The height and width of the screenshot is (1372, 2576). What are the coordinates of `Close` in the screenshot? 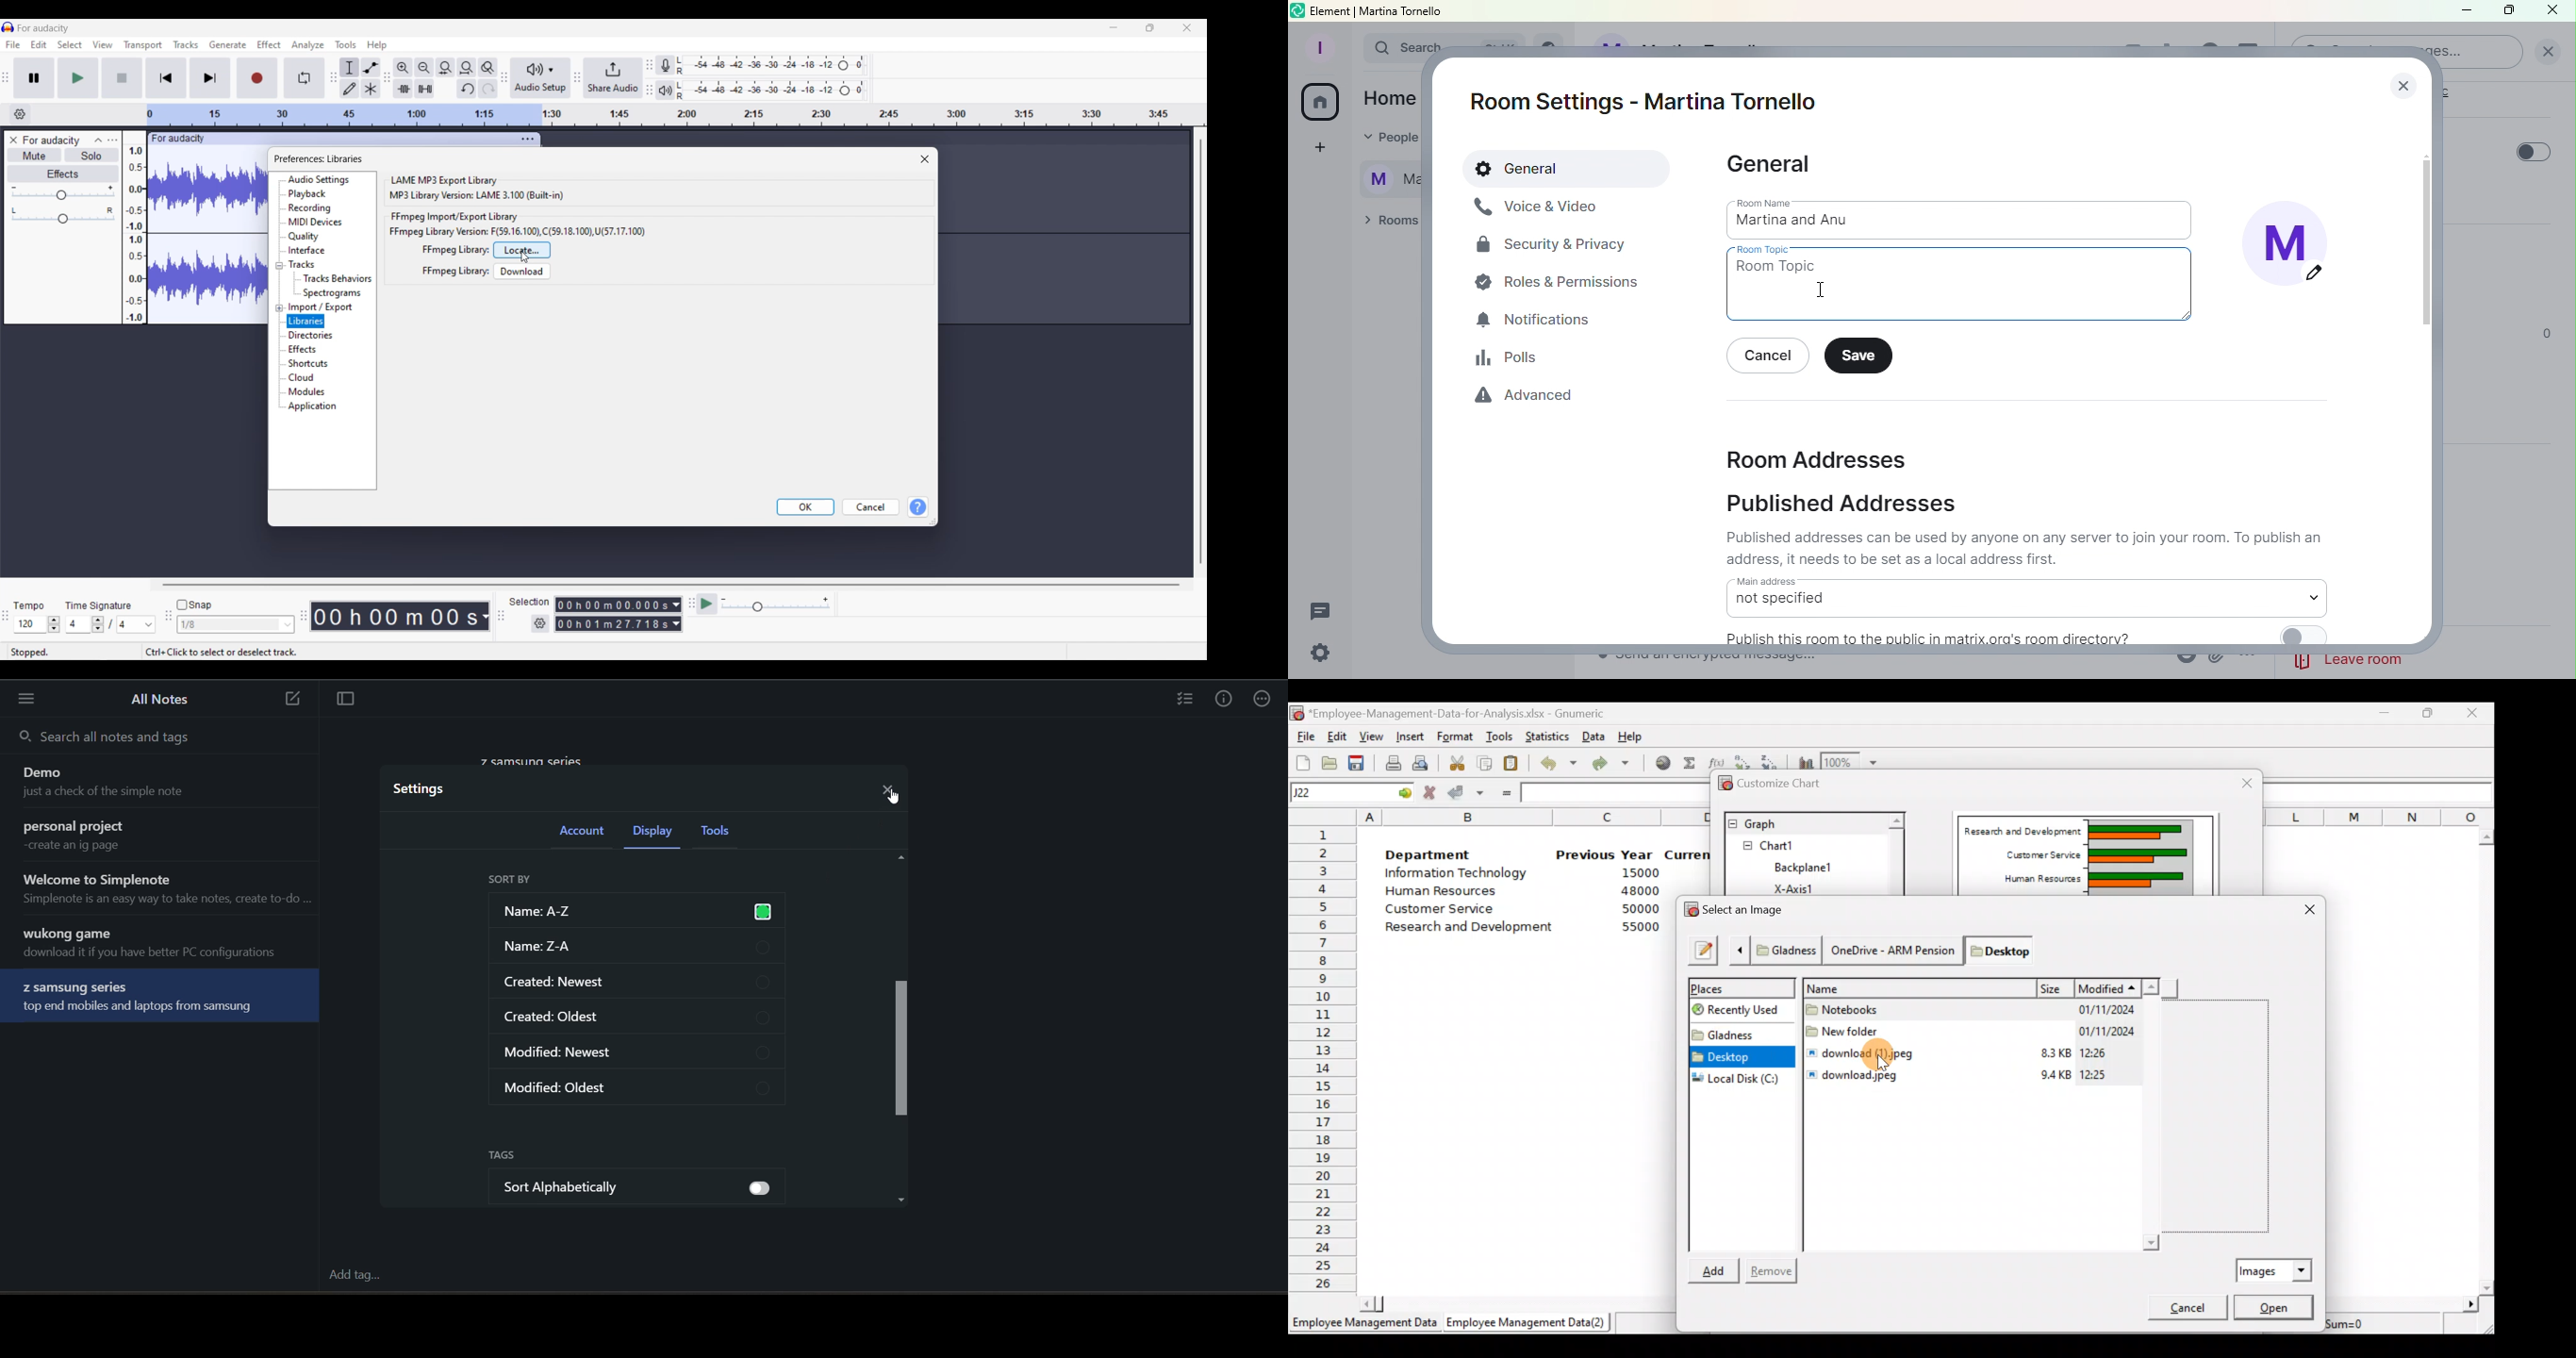 It's located at (2475, 712).